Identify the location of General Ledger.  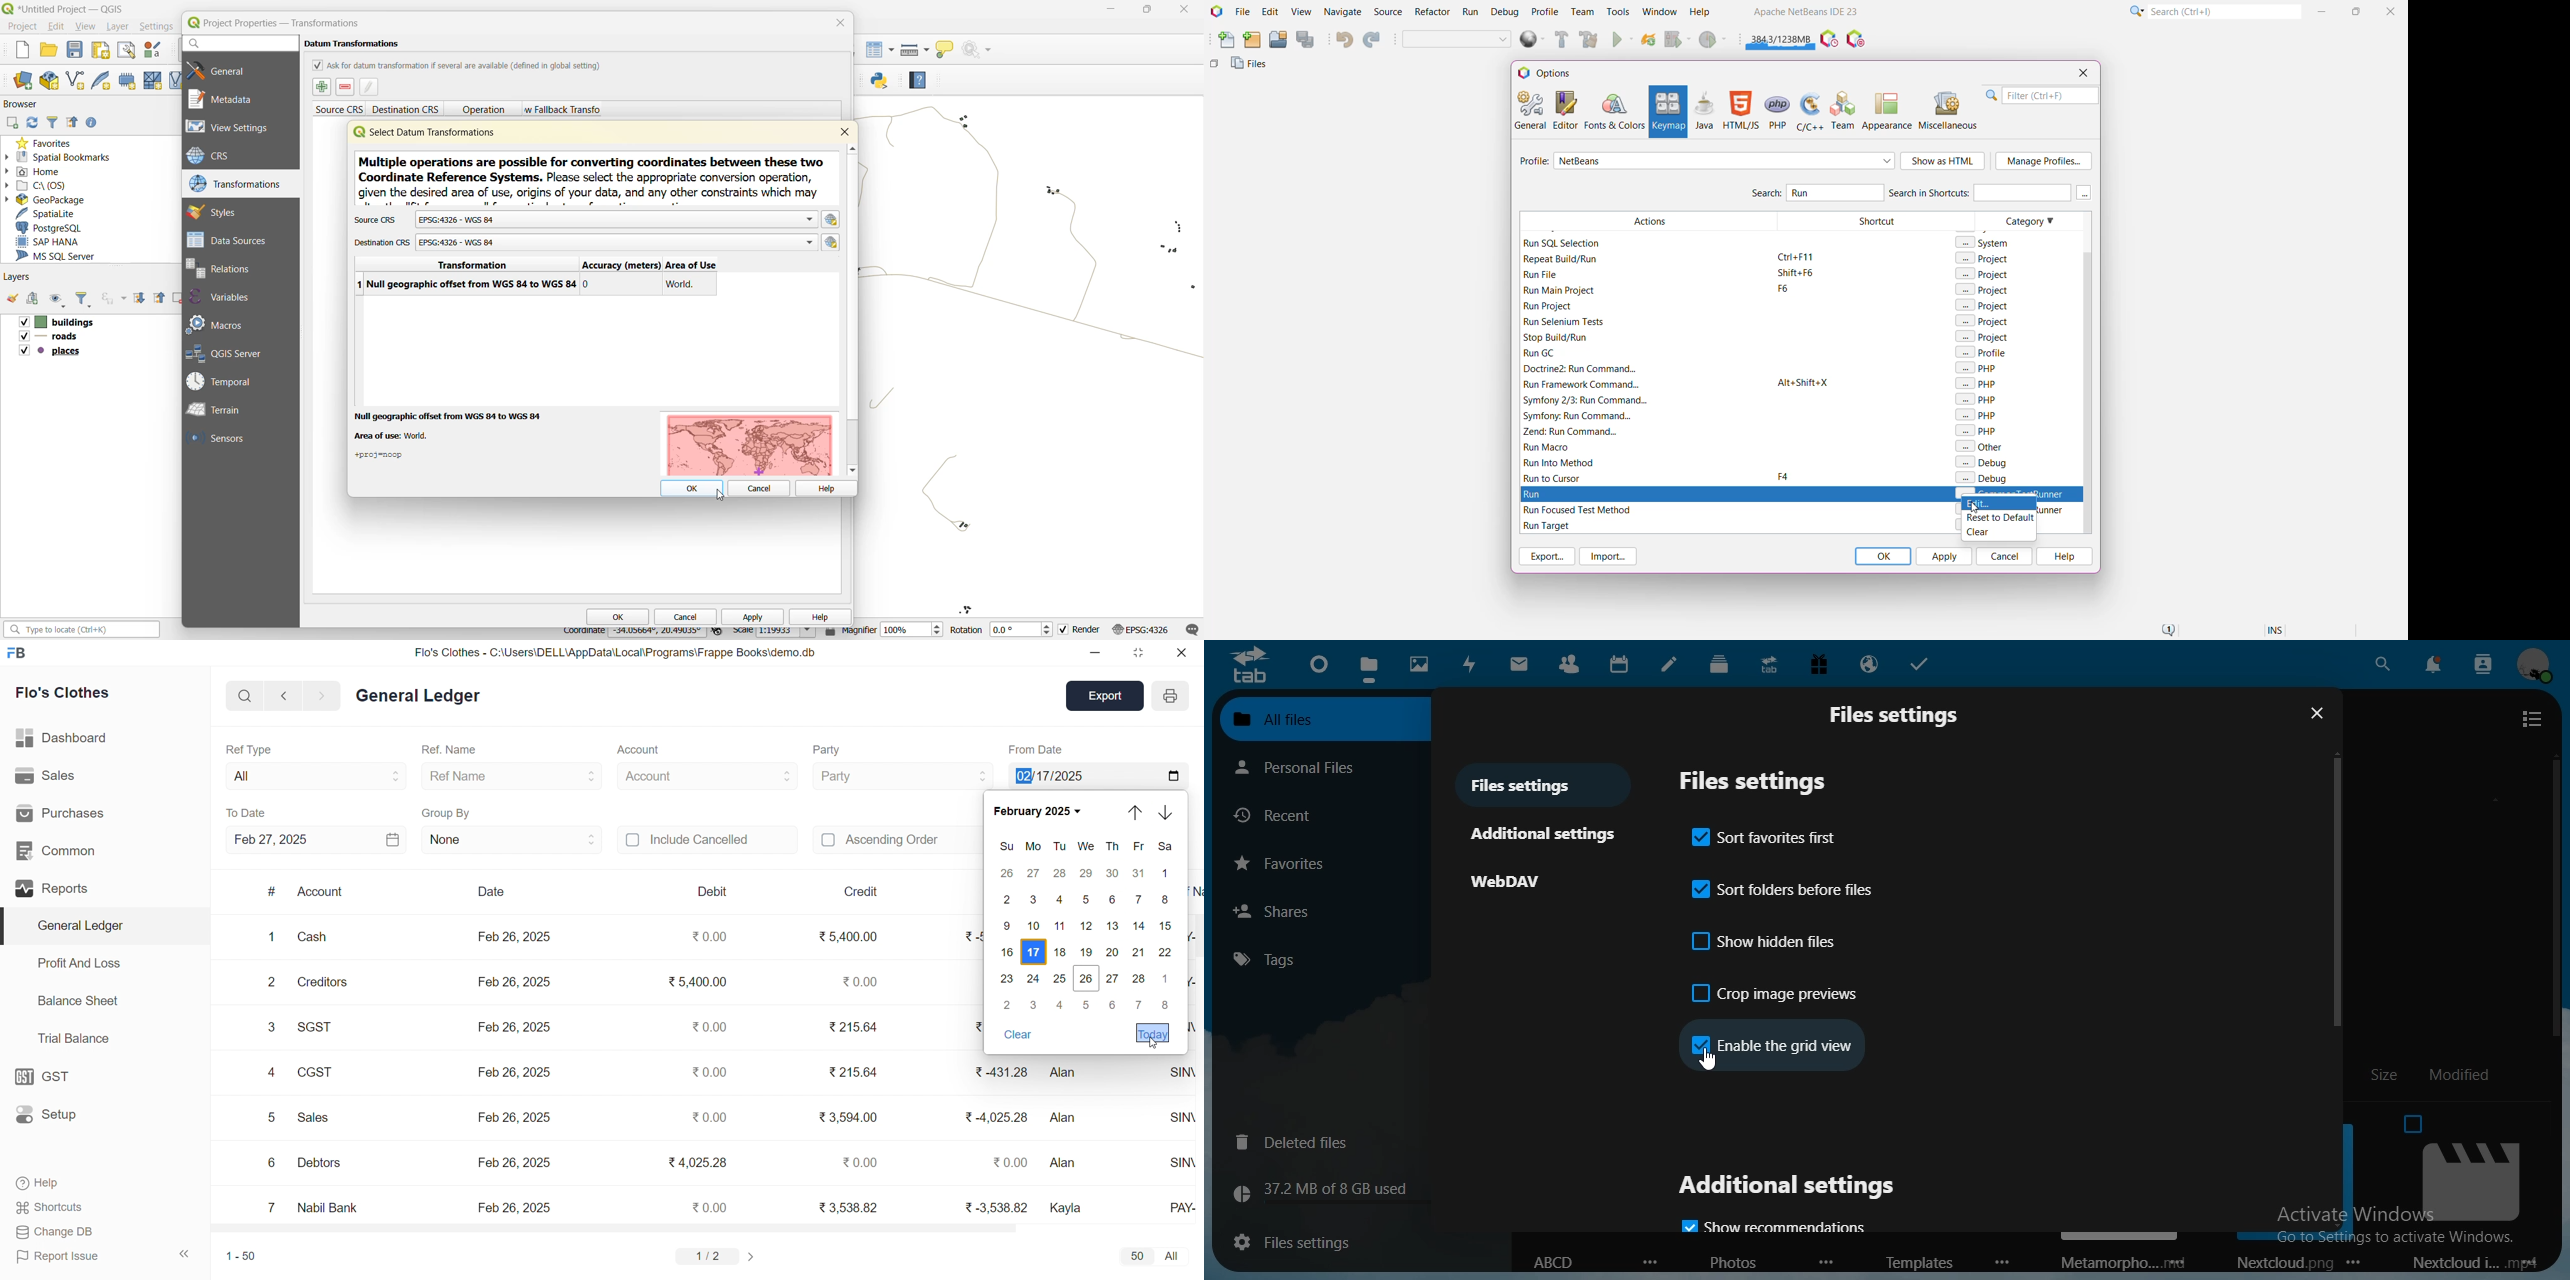
(101, 925).